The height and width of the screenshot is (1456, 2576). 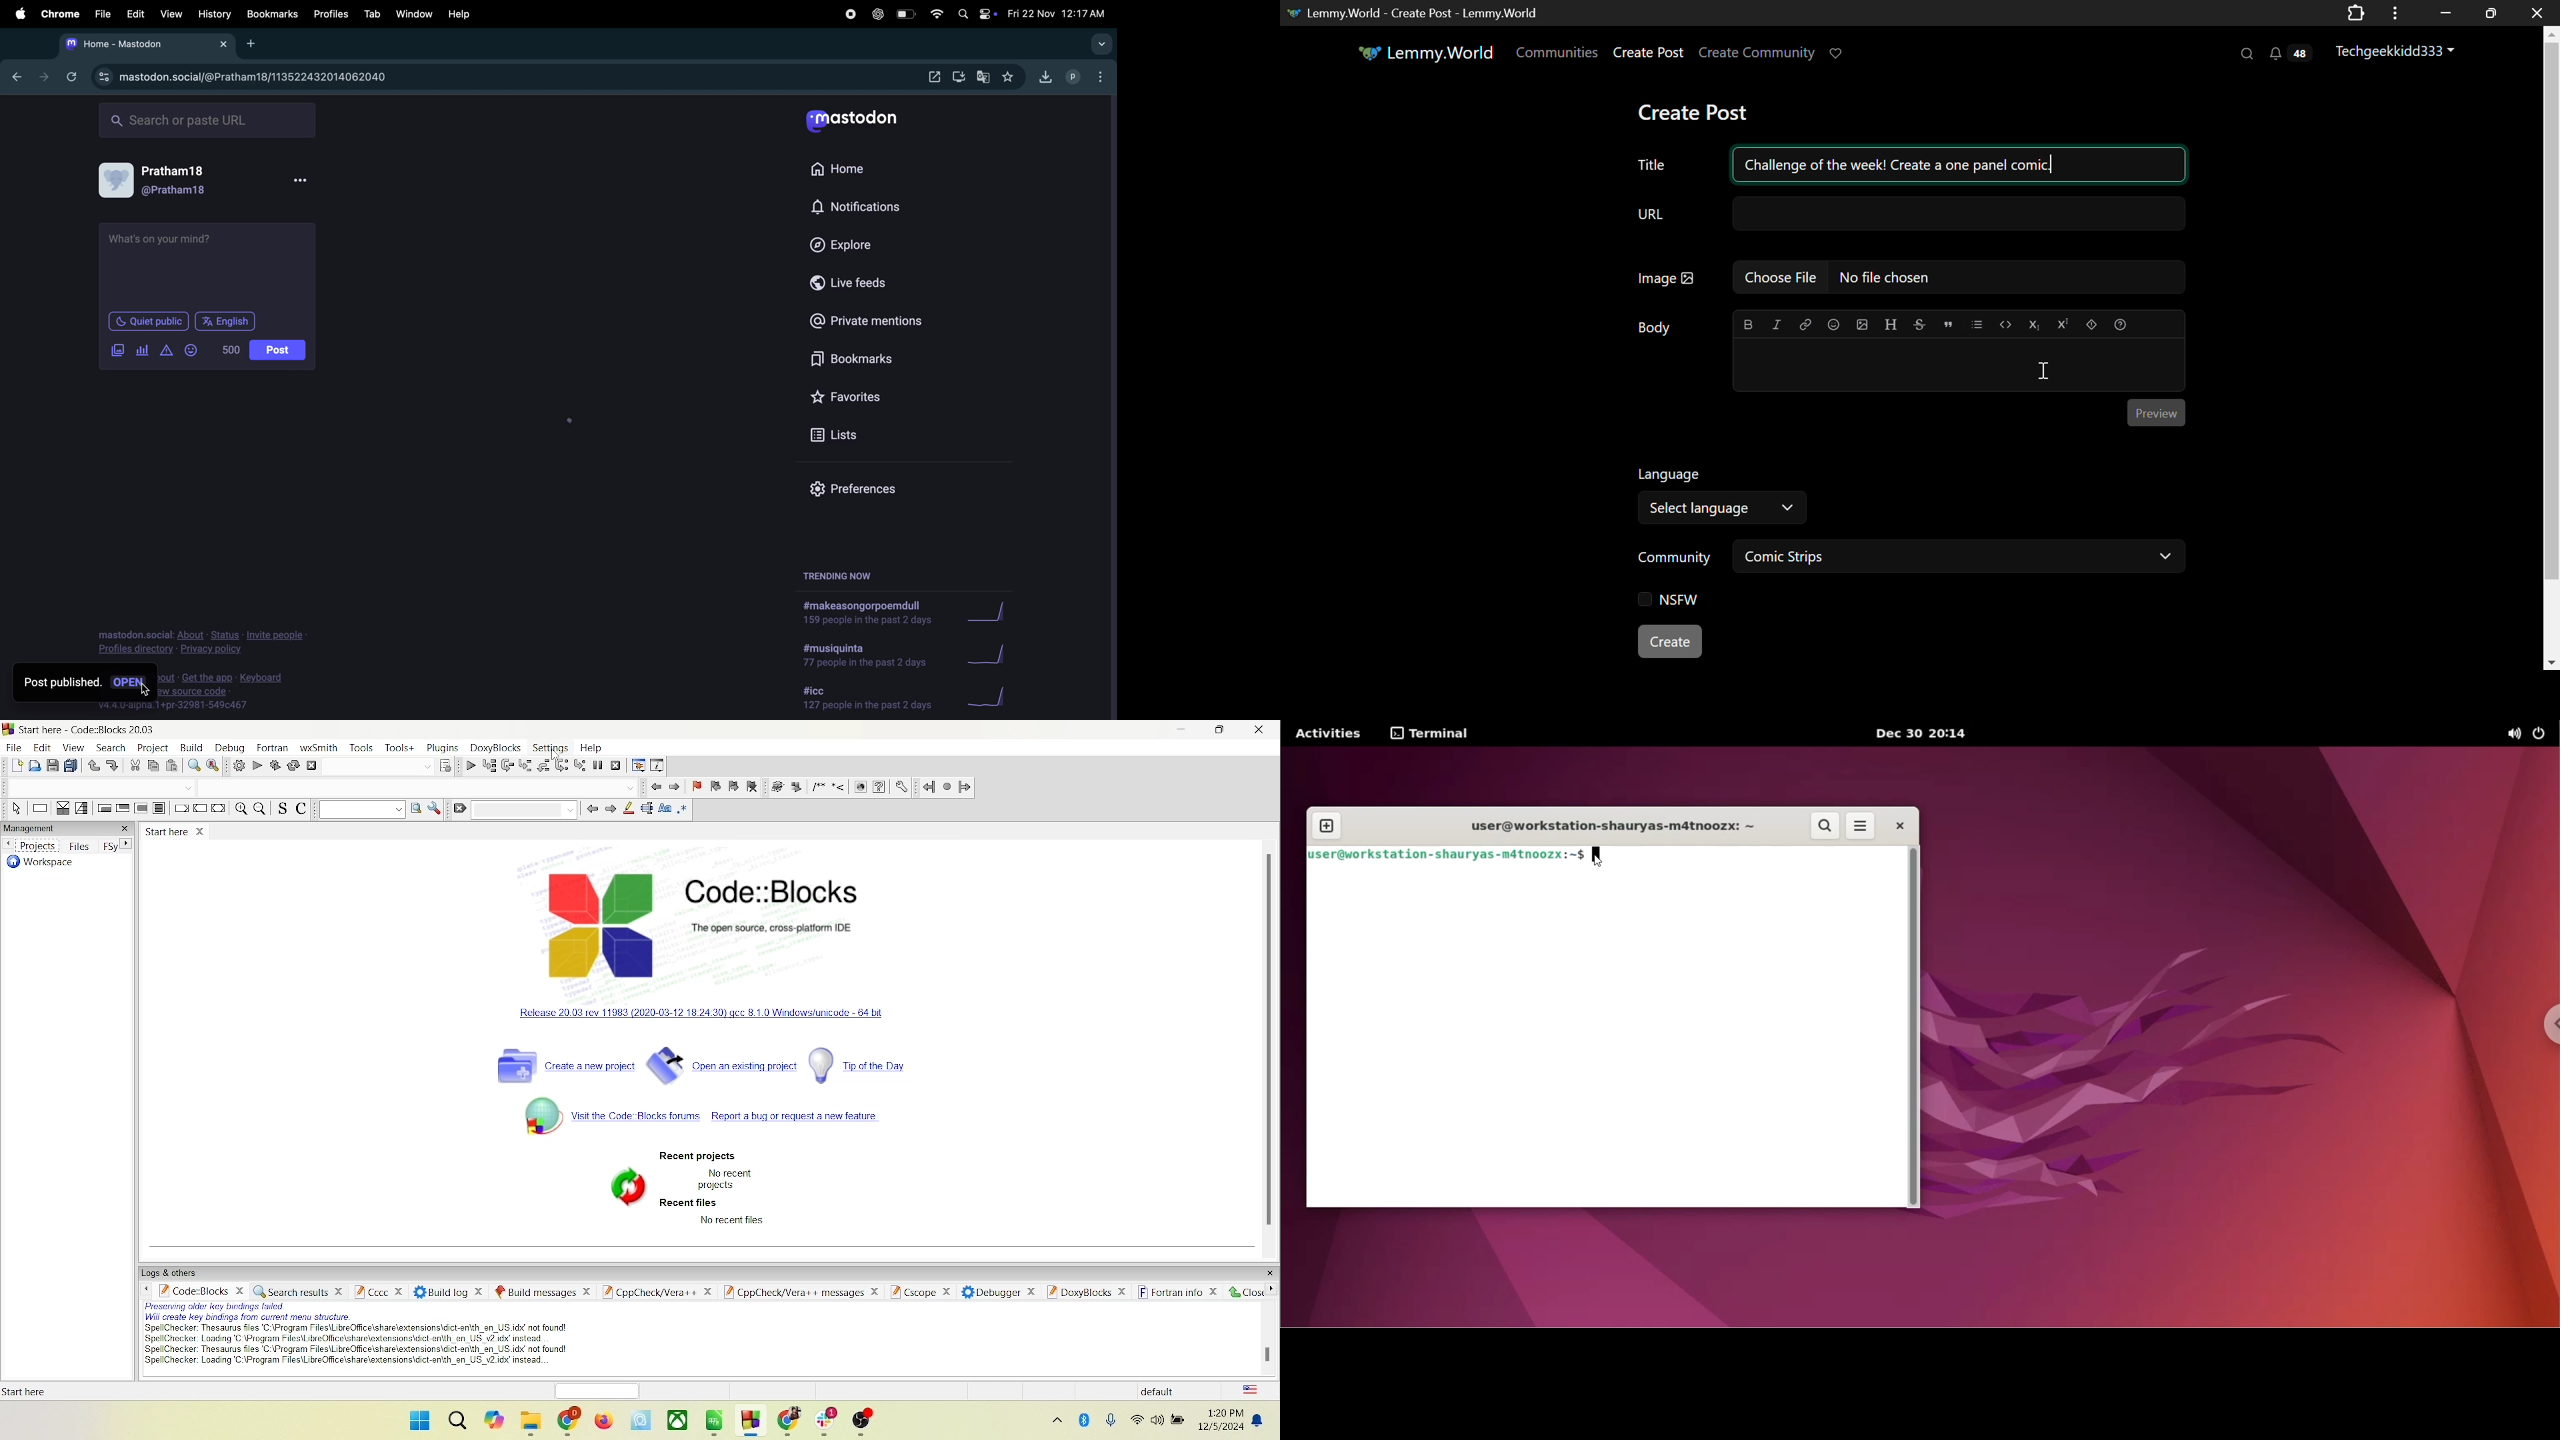 What do you see at coordinates (100, 13) in the screenshot?
I see `file` at bounding box center [100, 13].